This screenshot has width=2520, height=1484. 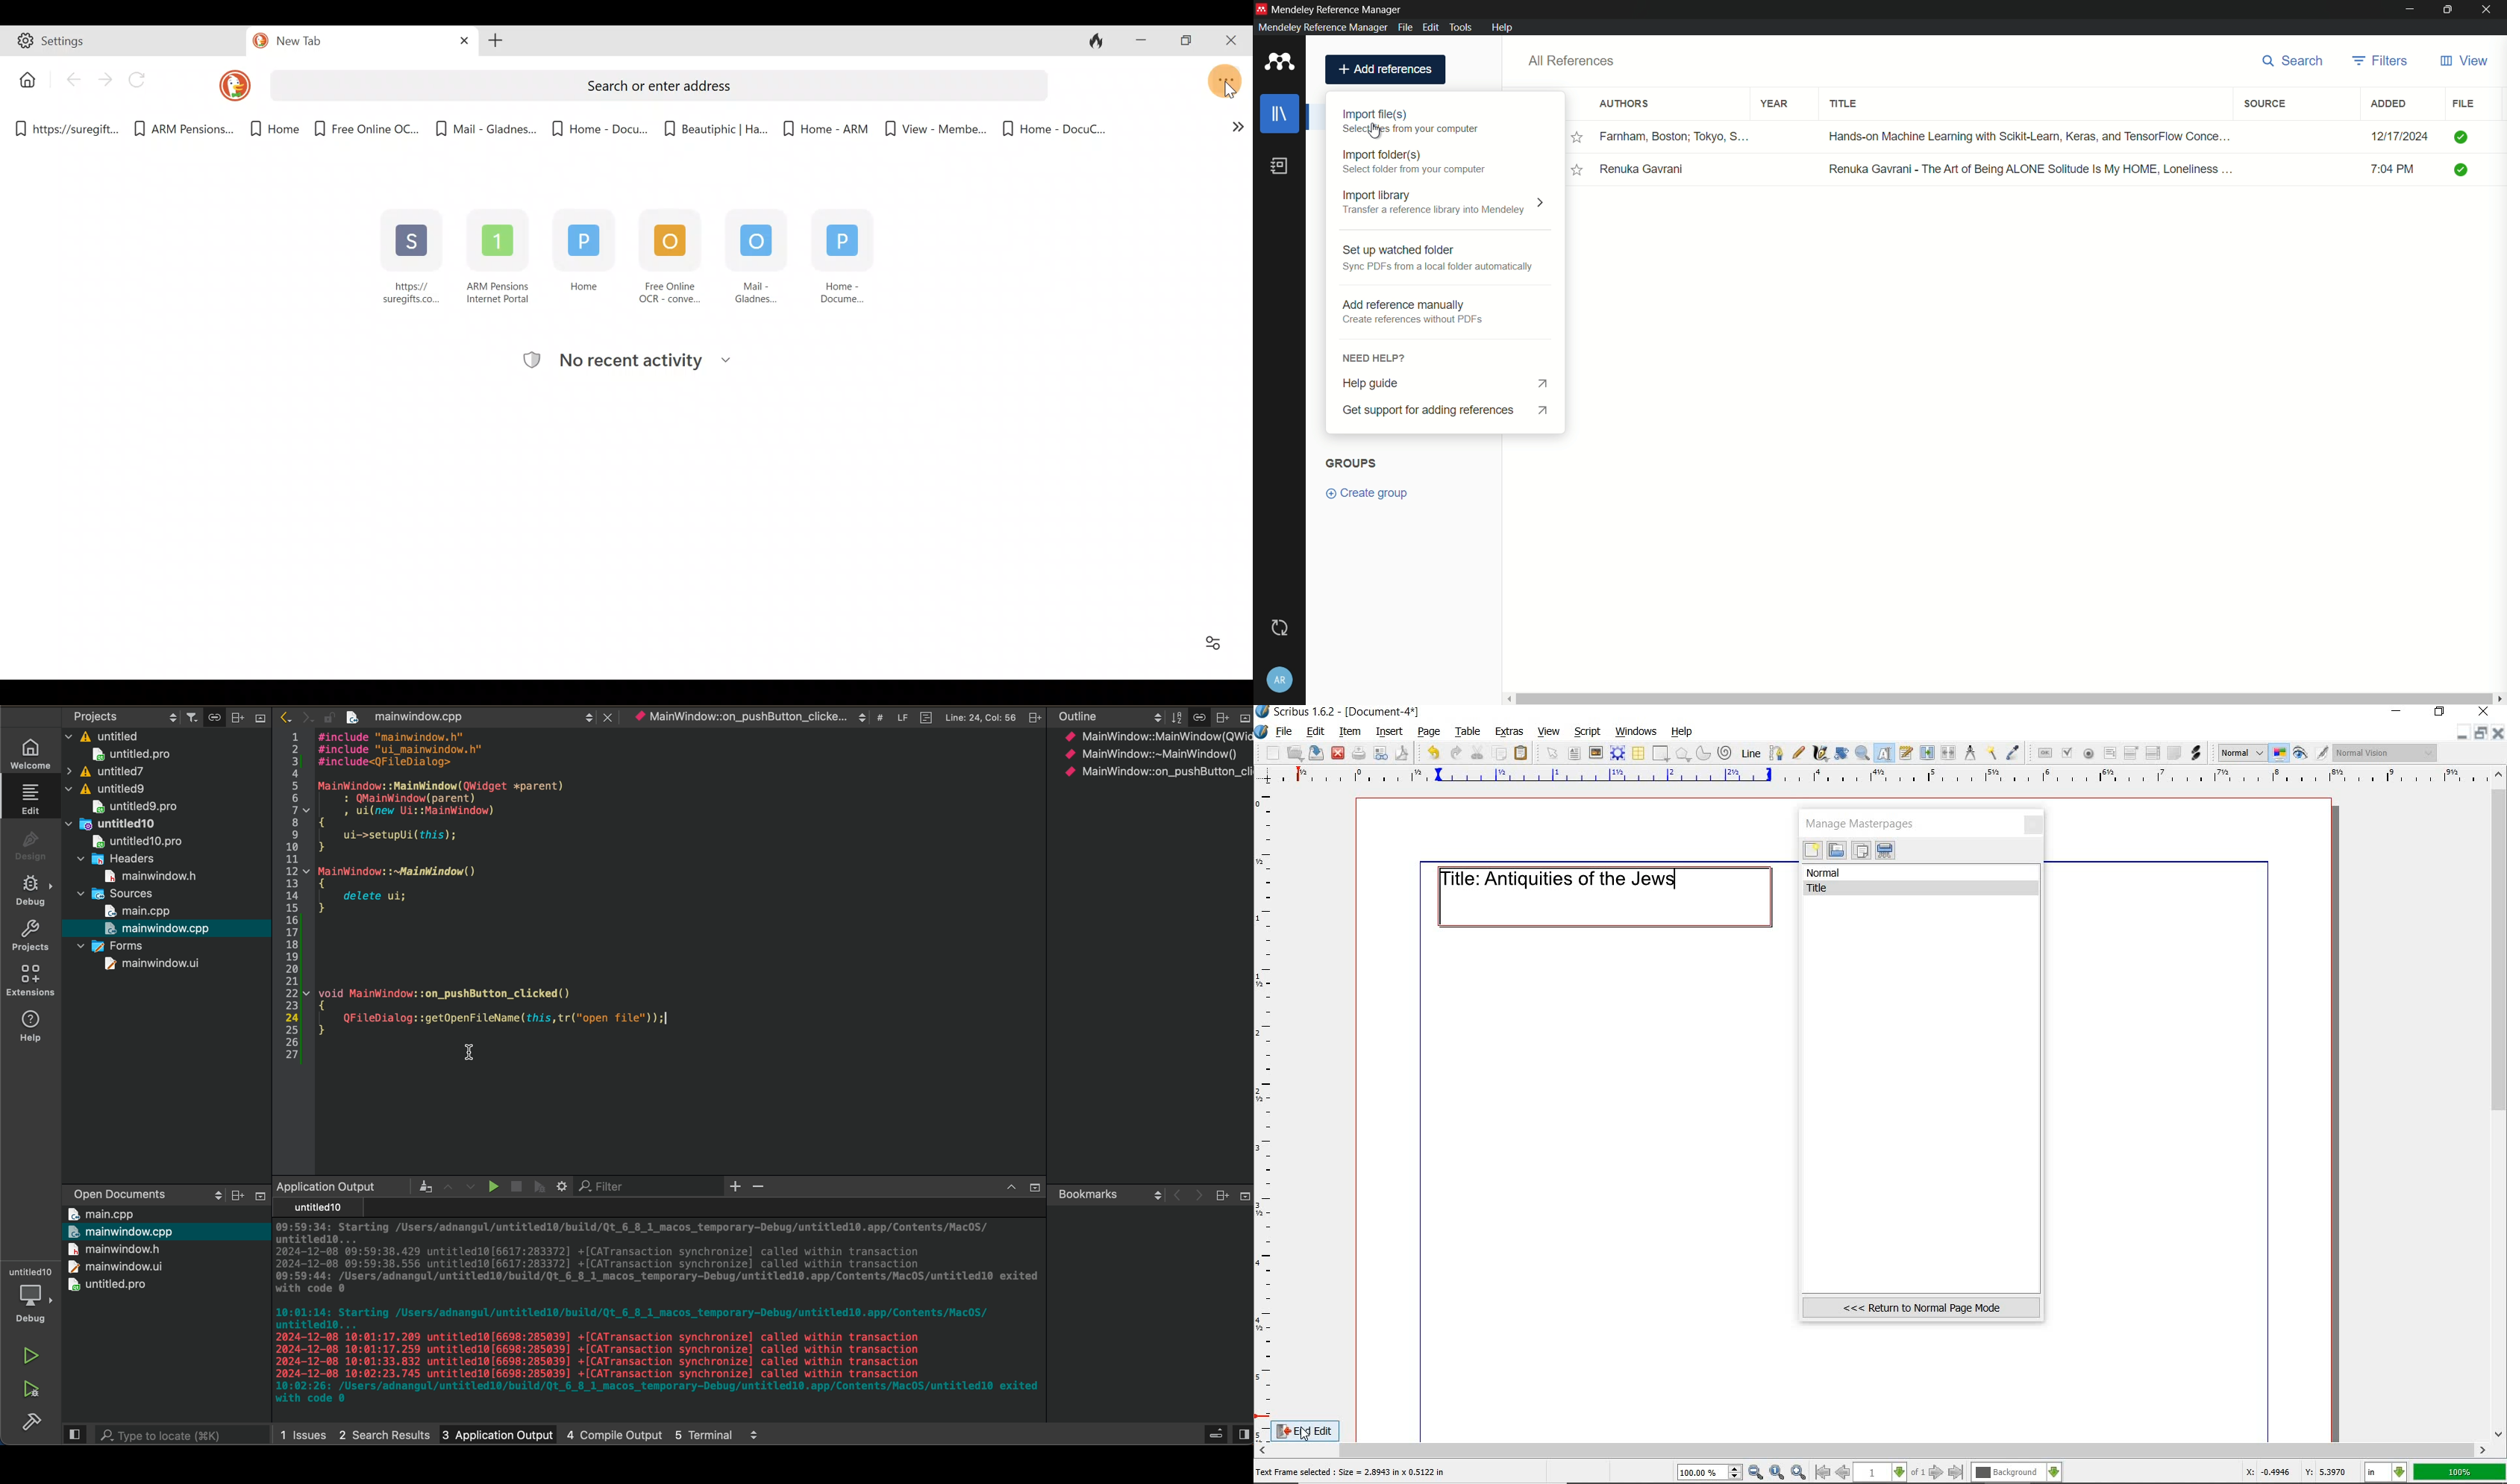 I want to click on untitled10, so click(x=315, y=1208).